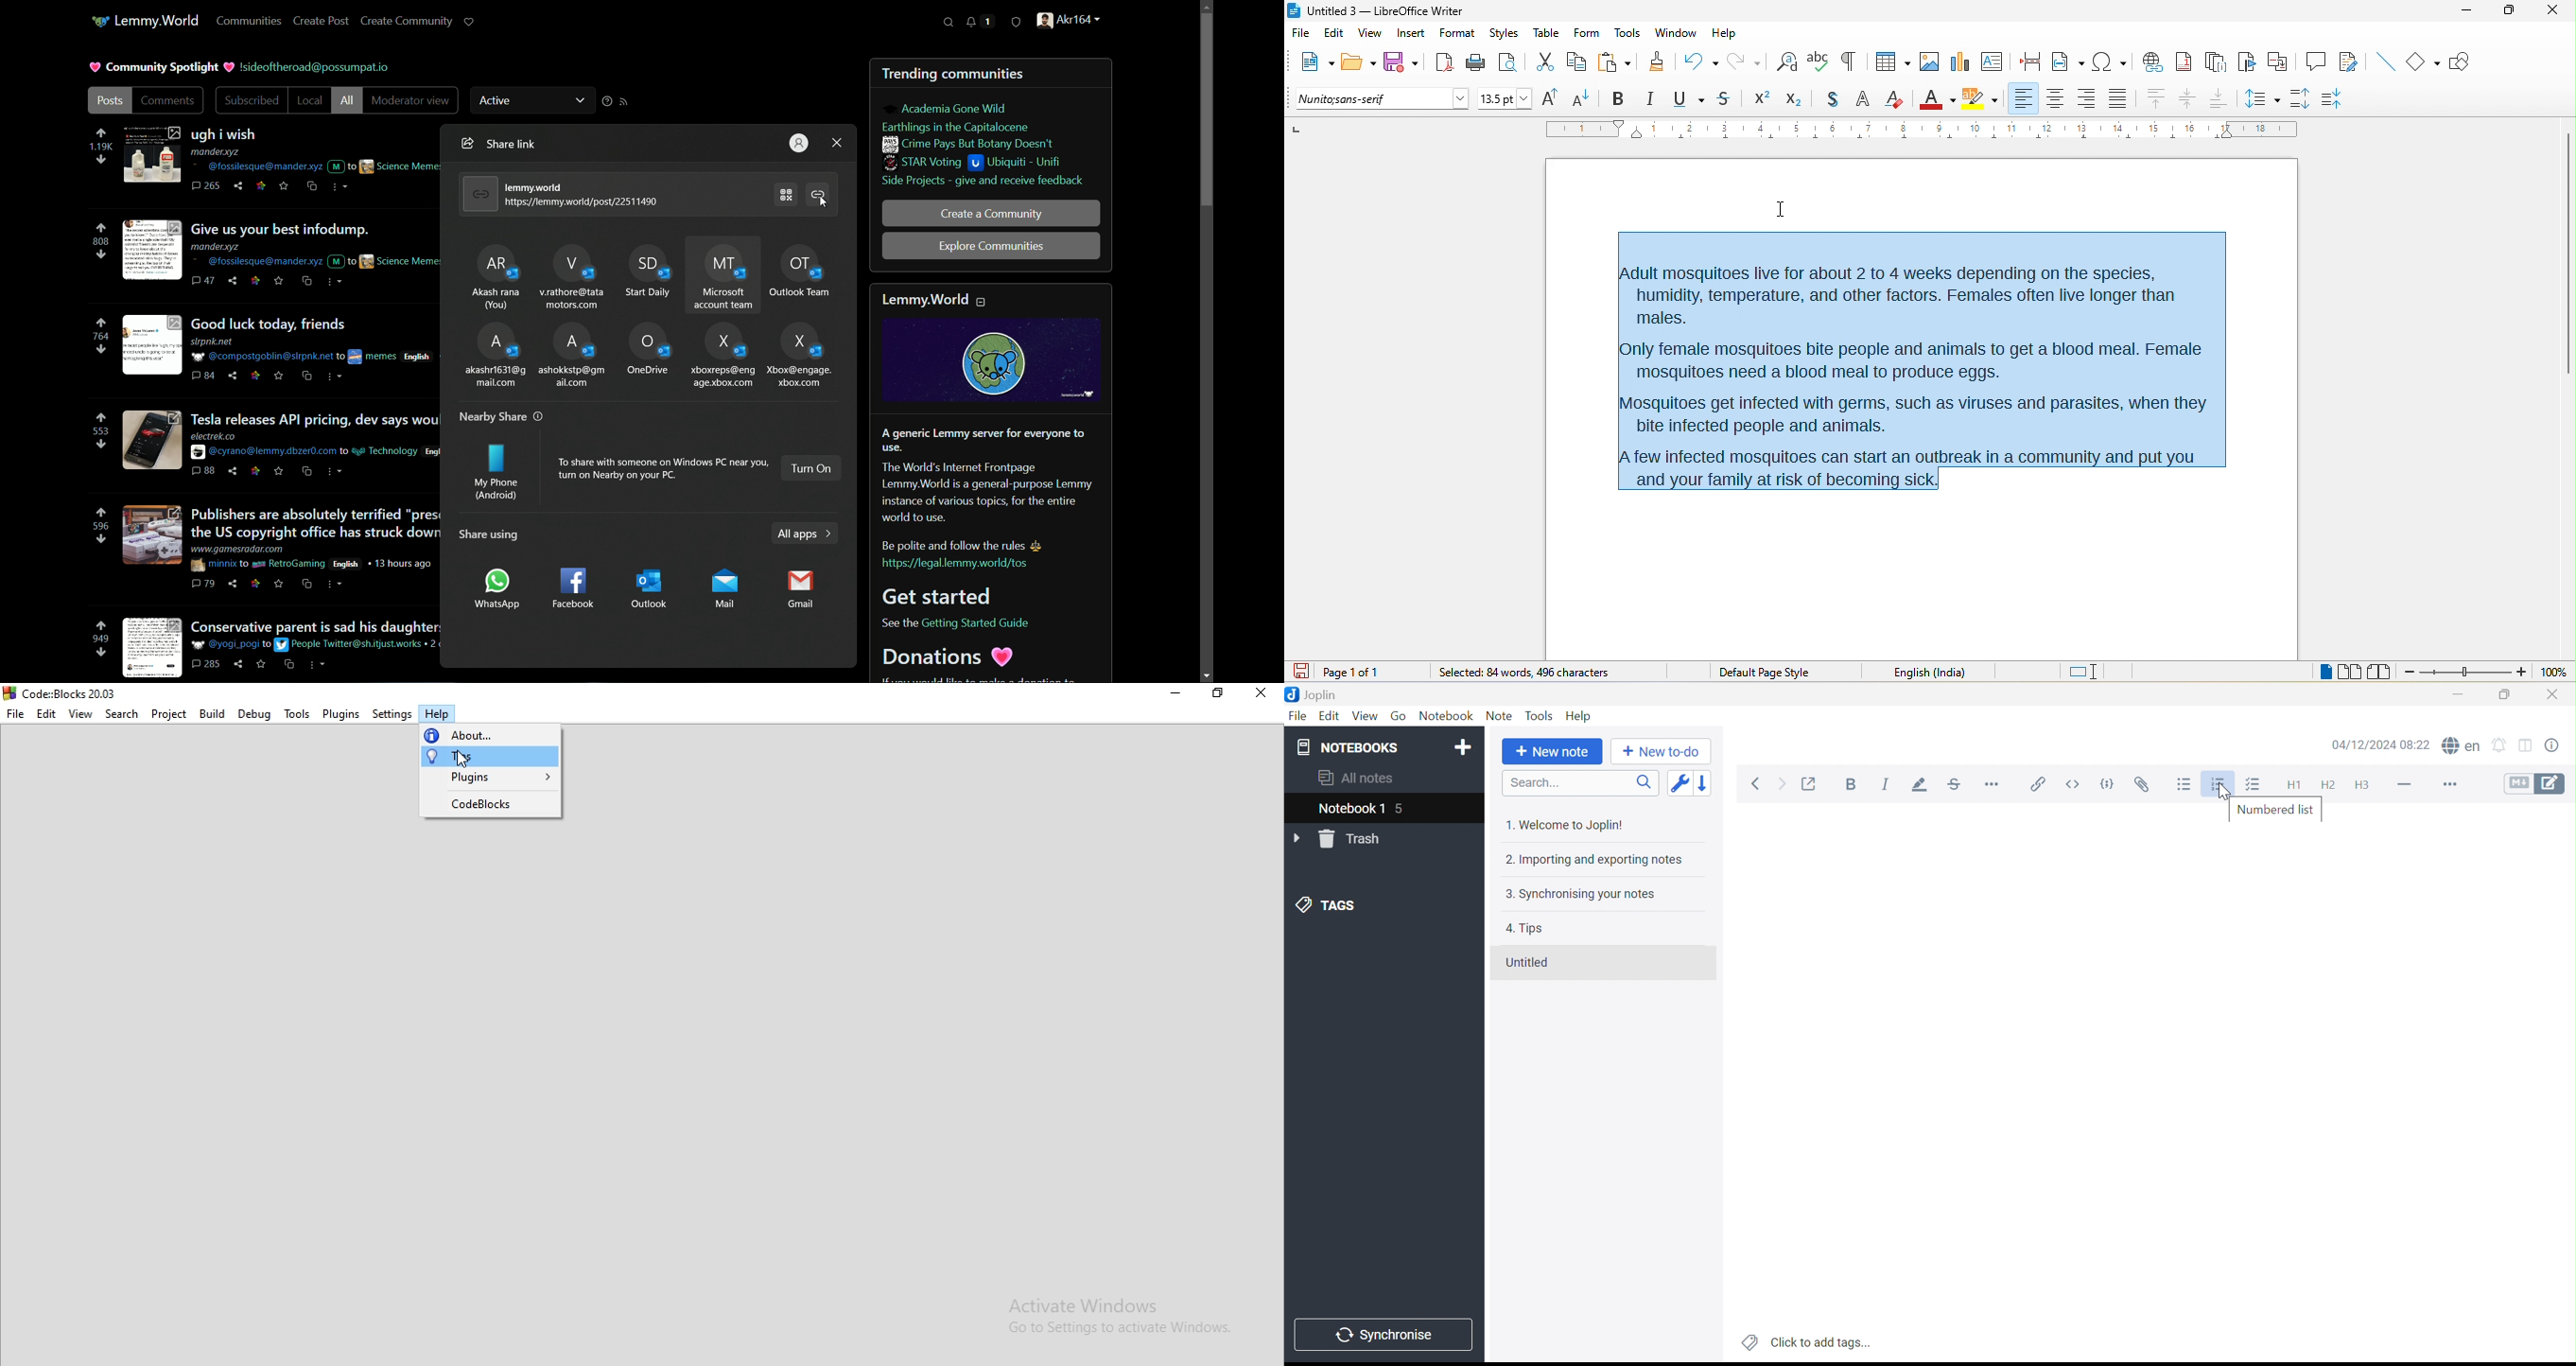 The width and height of the screenshot is (2576, 1372). I want to click on Search, so click(1580, 783).